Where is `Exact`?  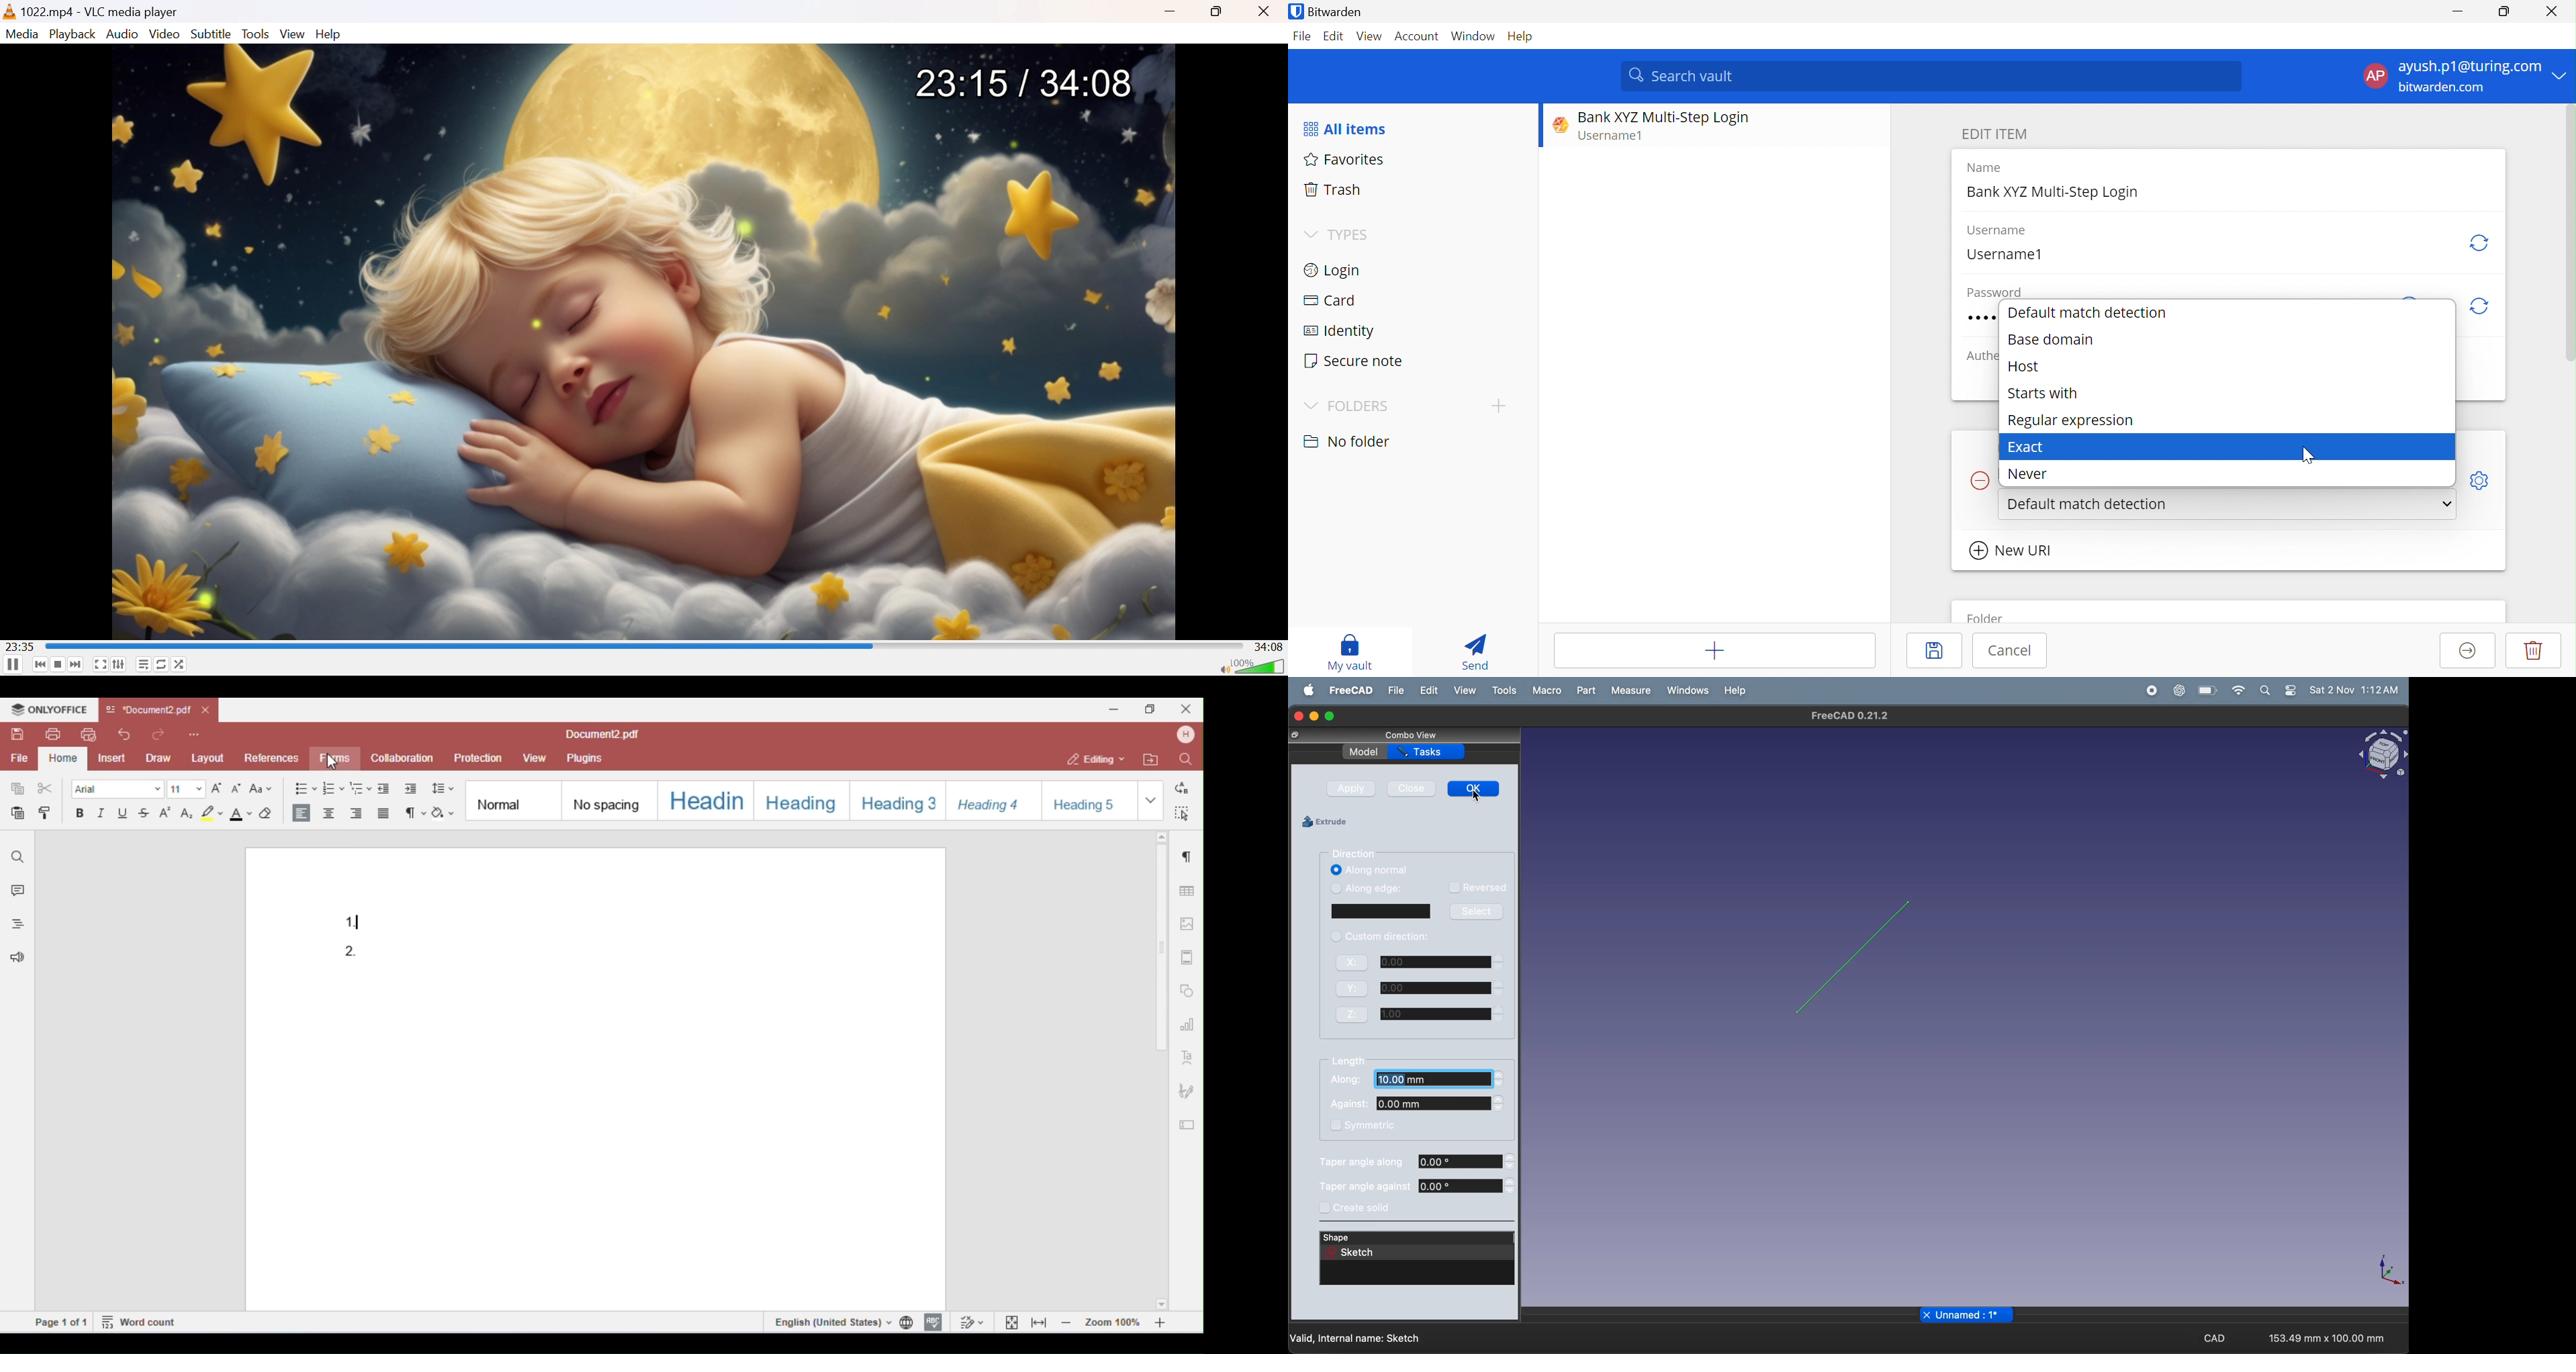 Exact is located at coordinates (2029, 446).